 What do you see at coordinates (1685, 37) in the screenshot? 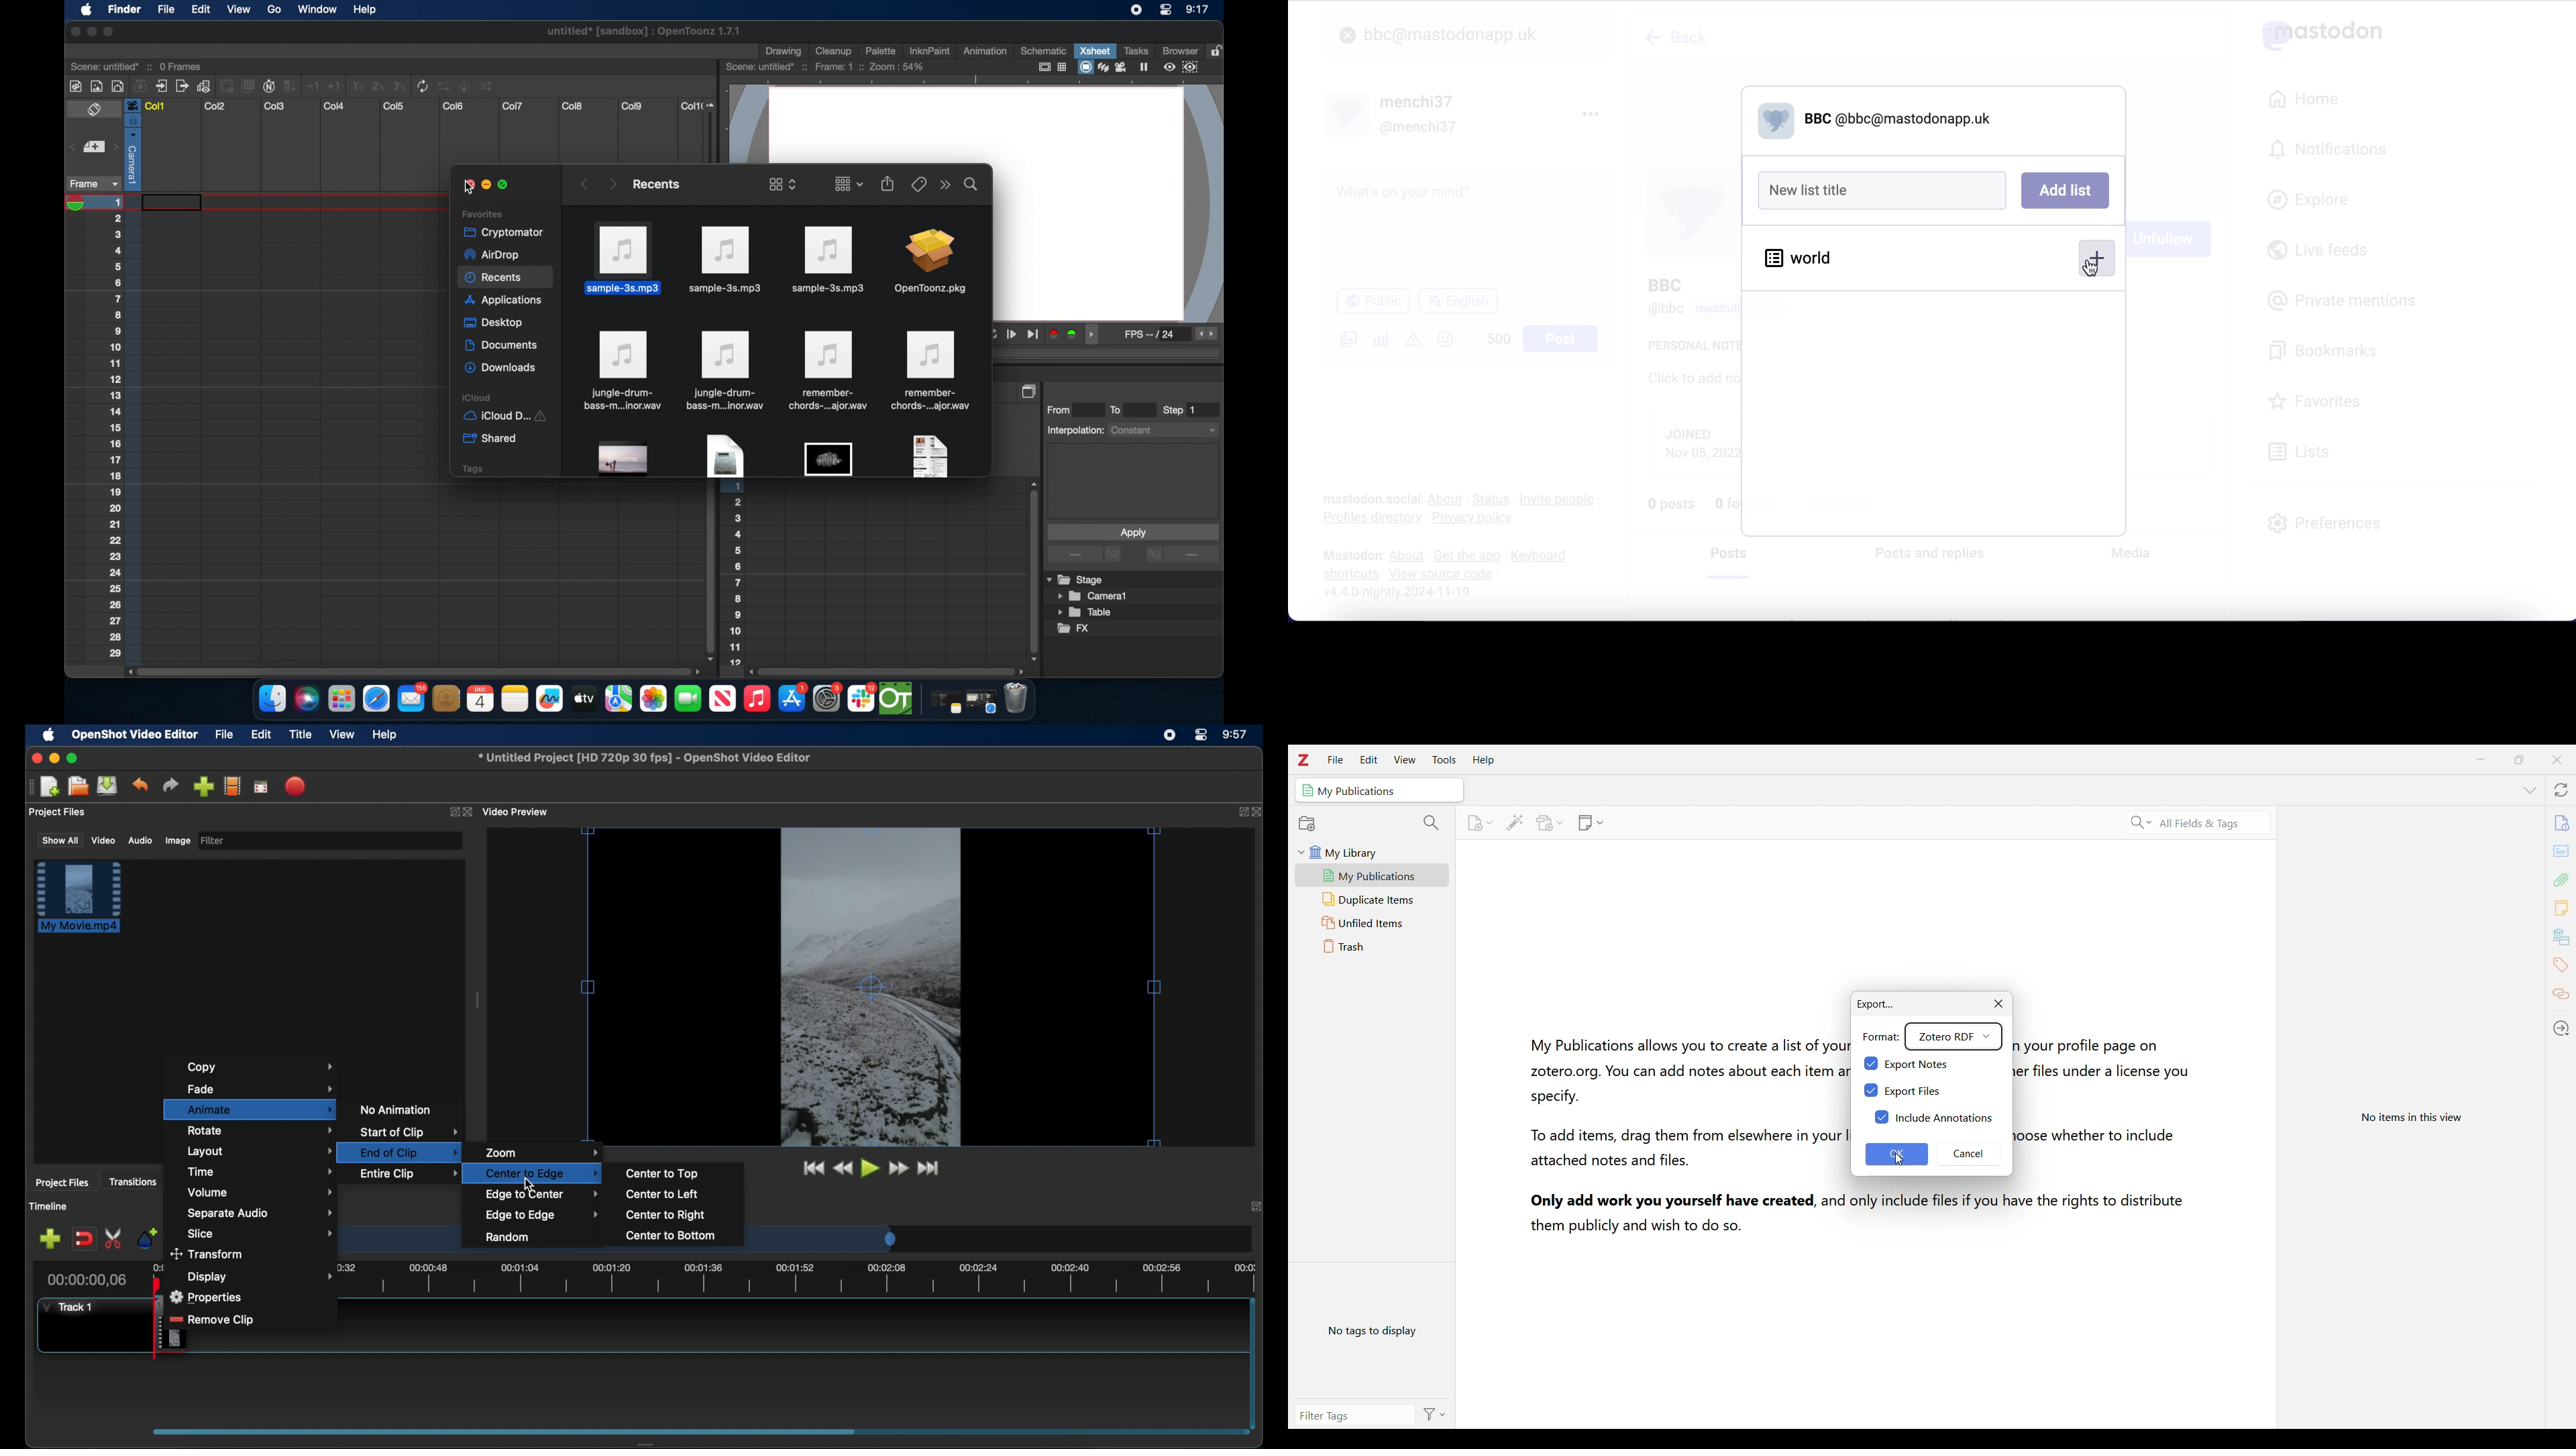
I see `back` at bounding box center [1685, 37].